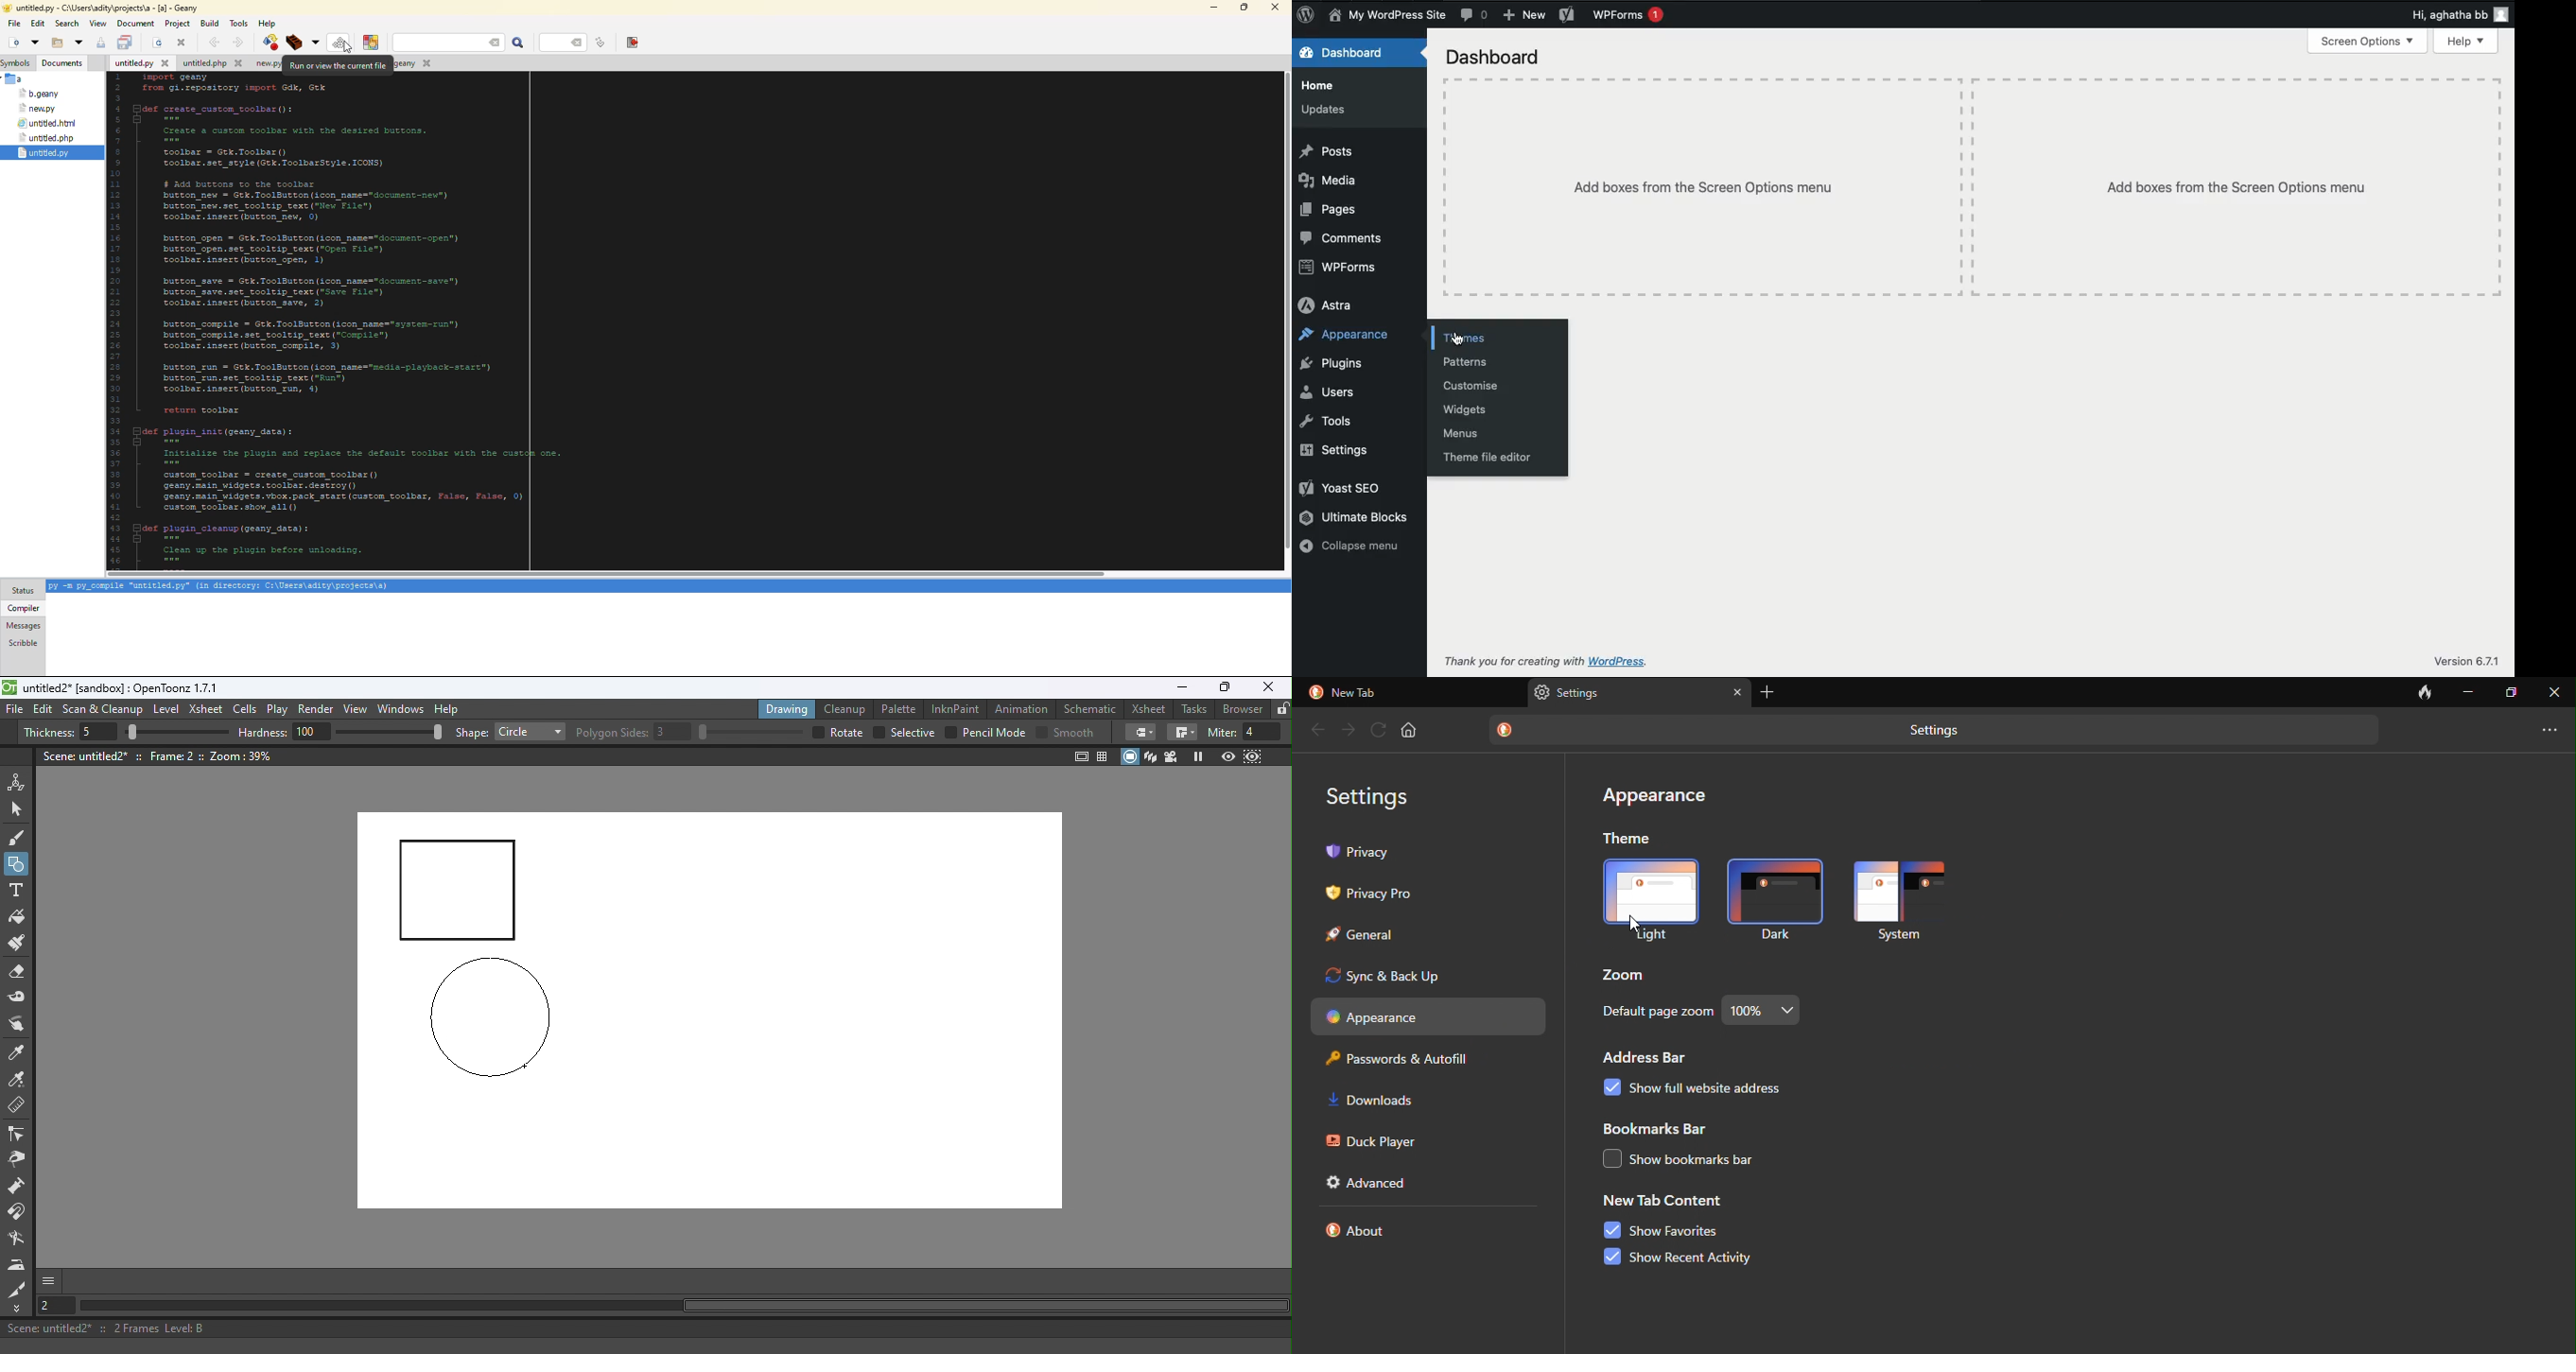 This screenshot has width=2576, height=1372. What do you see at coordinates (213, 42) in the screenshot?
I see `back` at bounding box center [213, 42].